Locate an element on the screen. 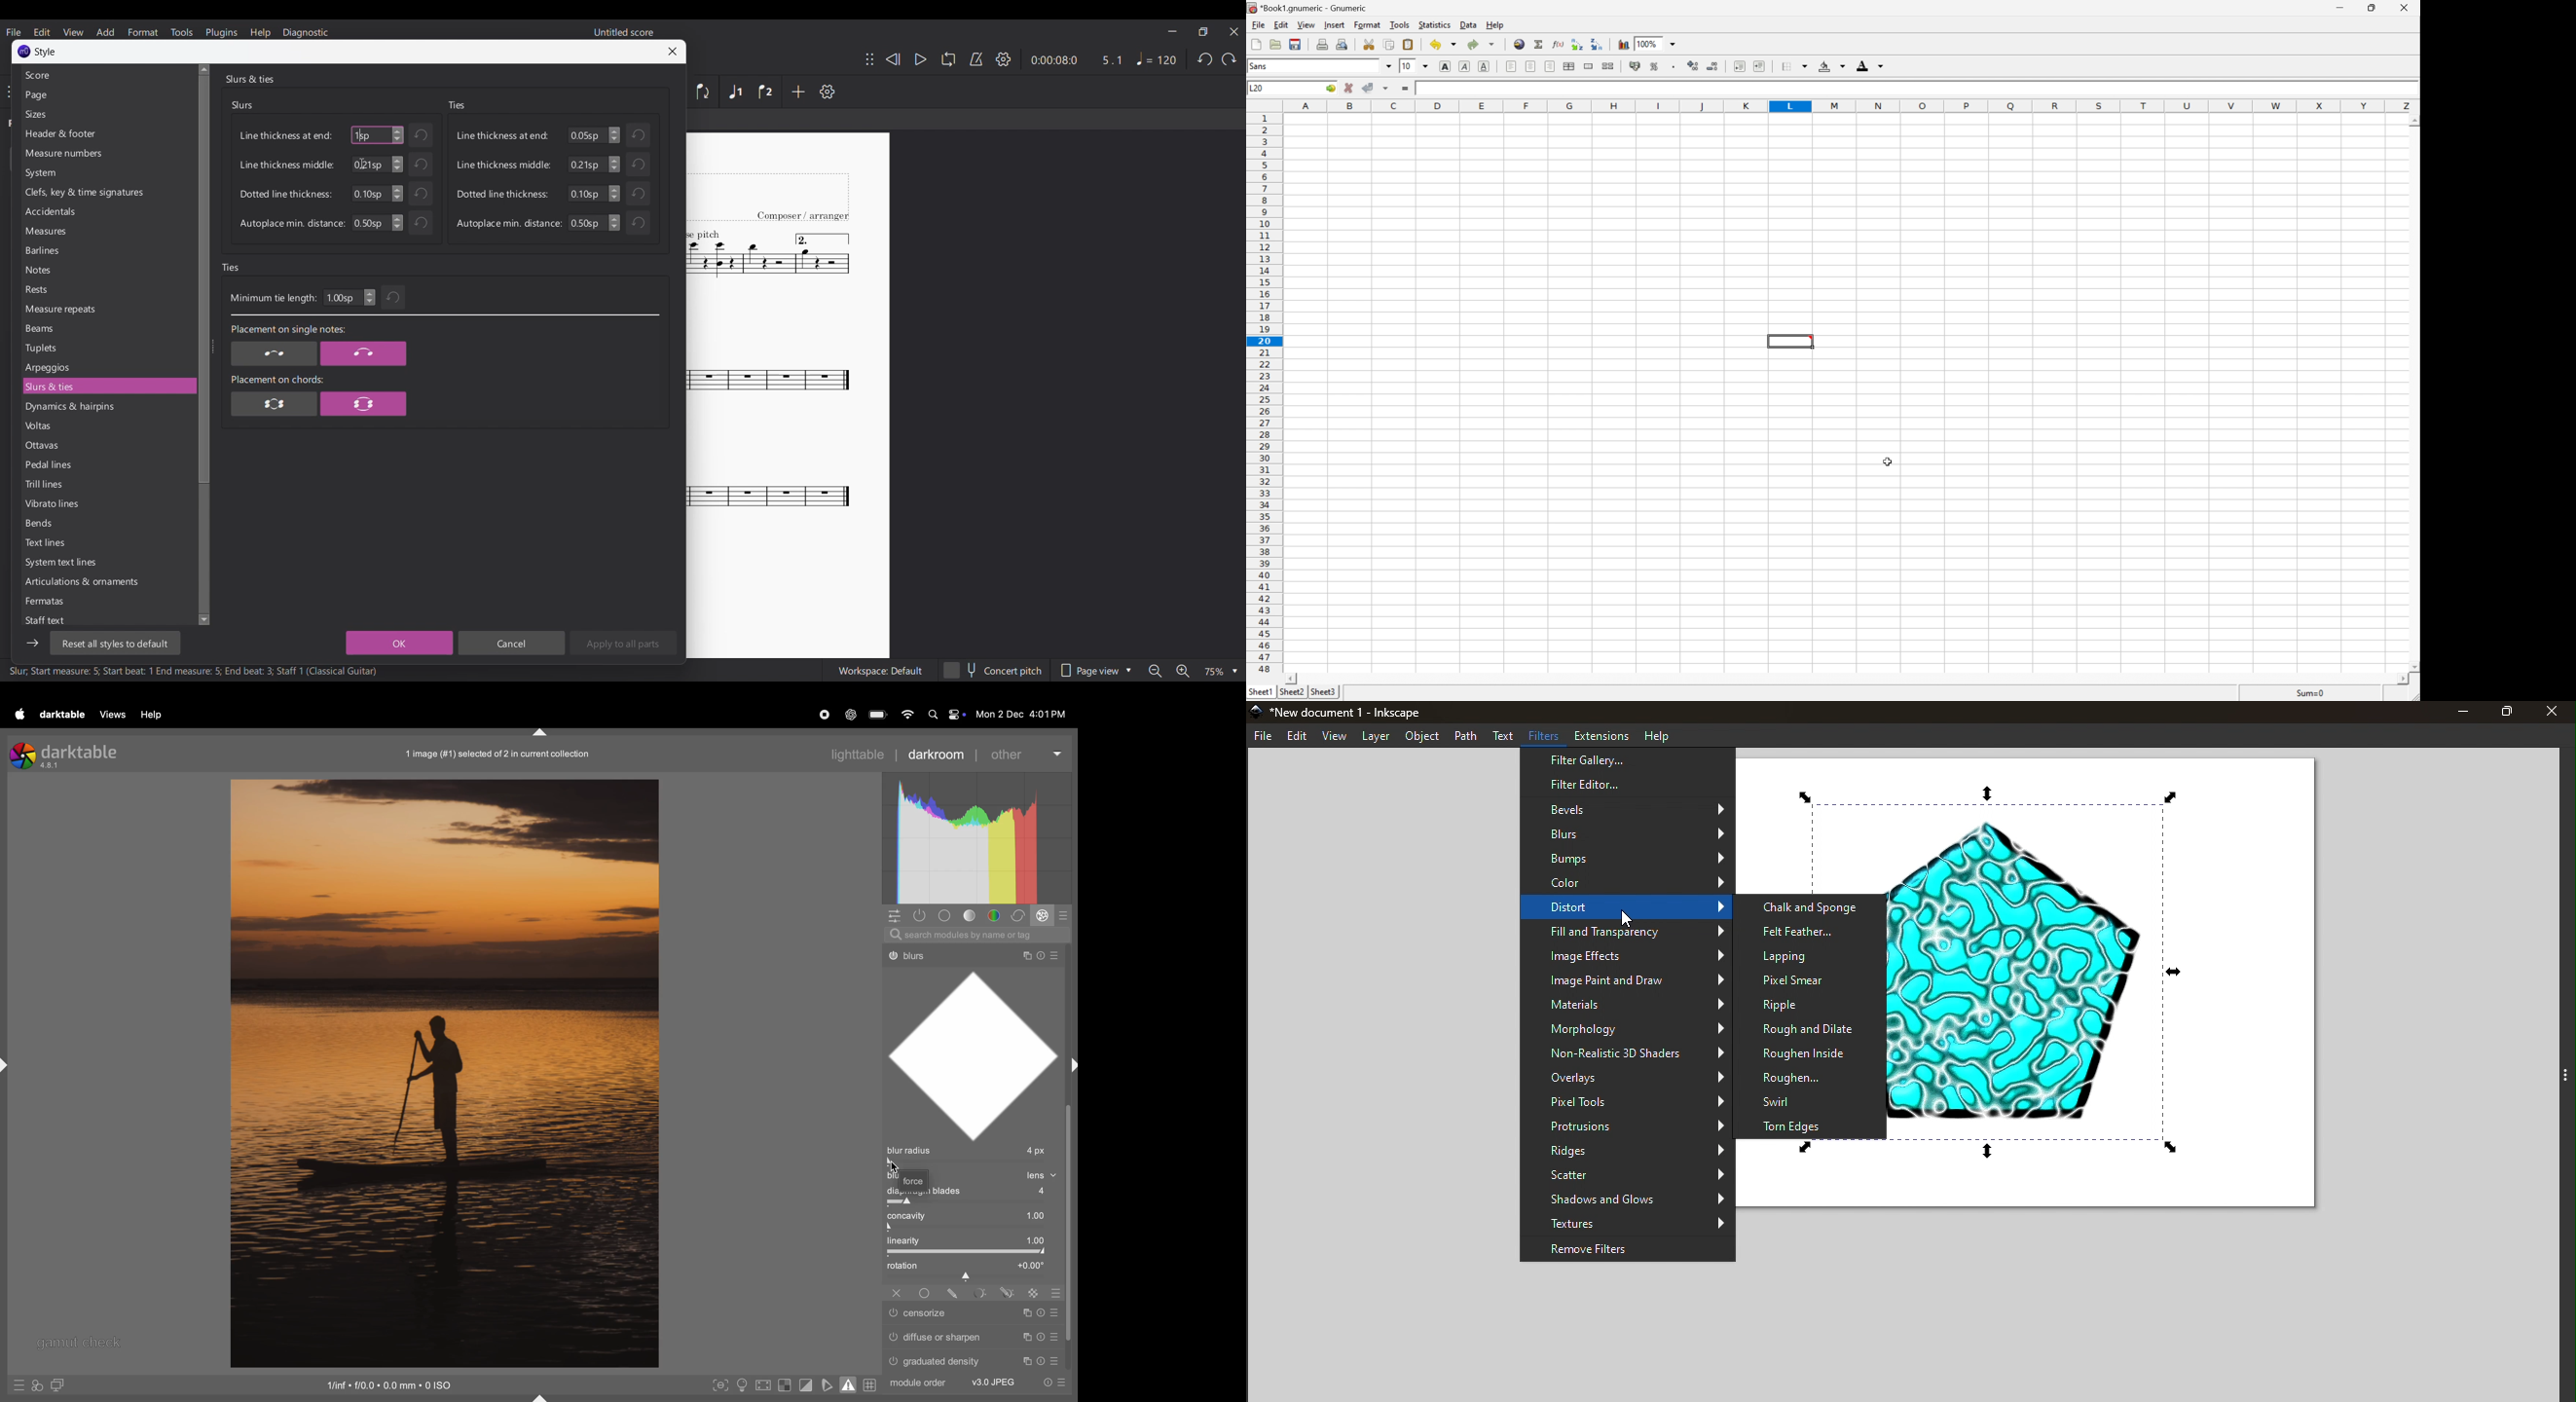 This screenshot has width=2576, height=1428. Cancel changes is located at coordinates (1350, 89).